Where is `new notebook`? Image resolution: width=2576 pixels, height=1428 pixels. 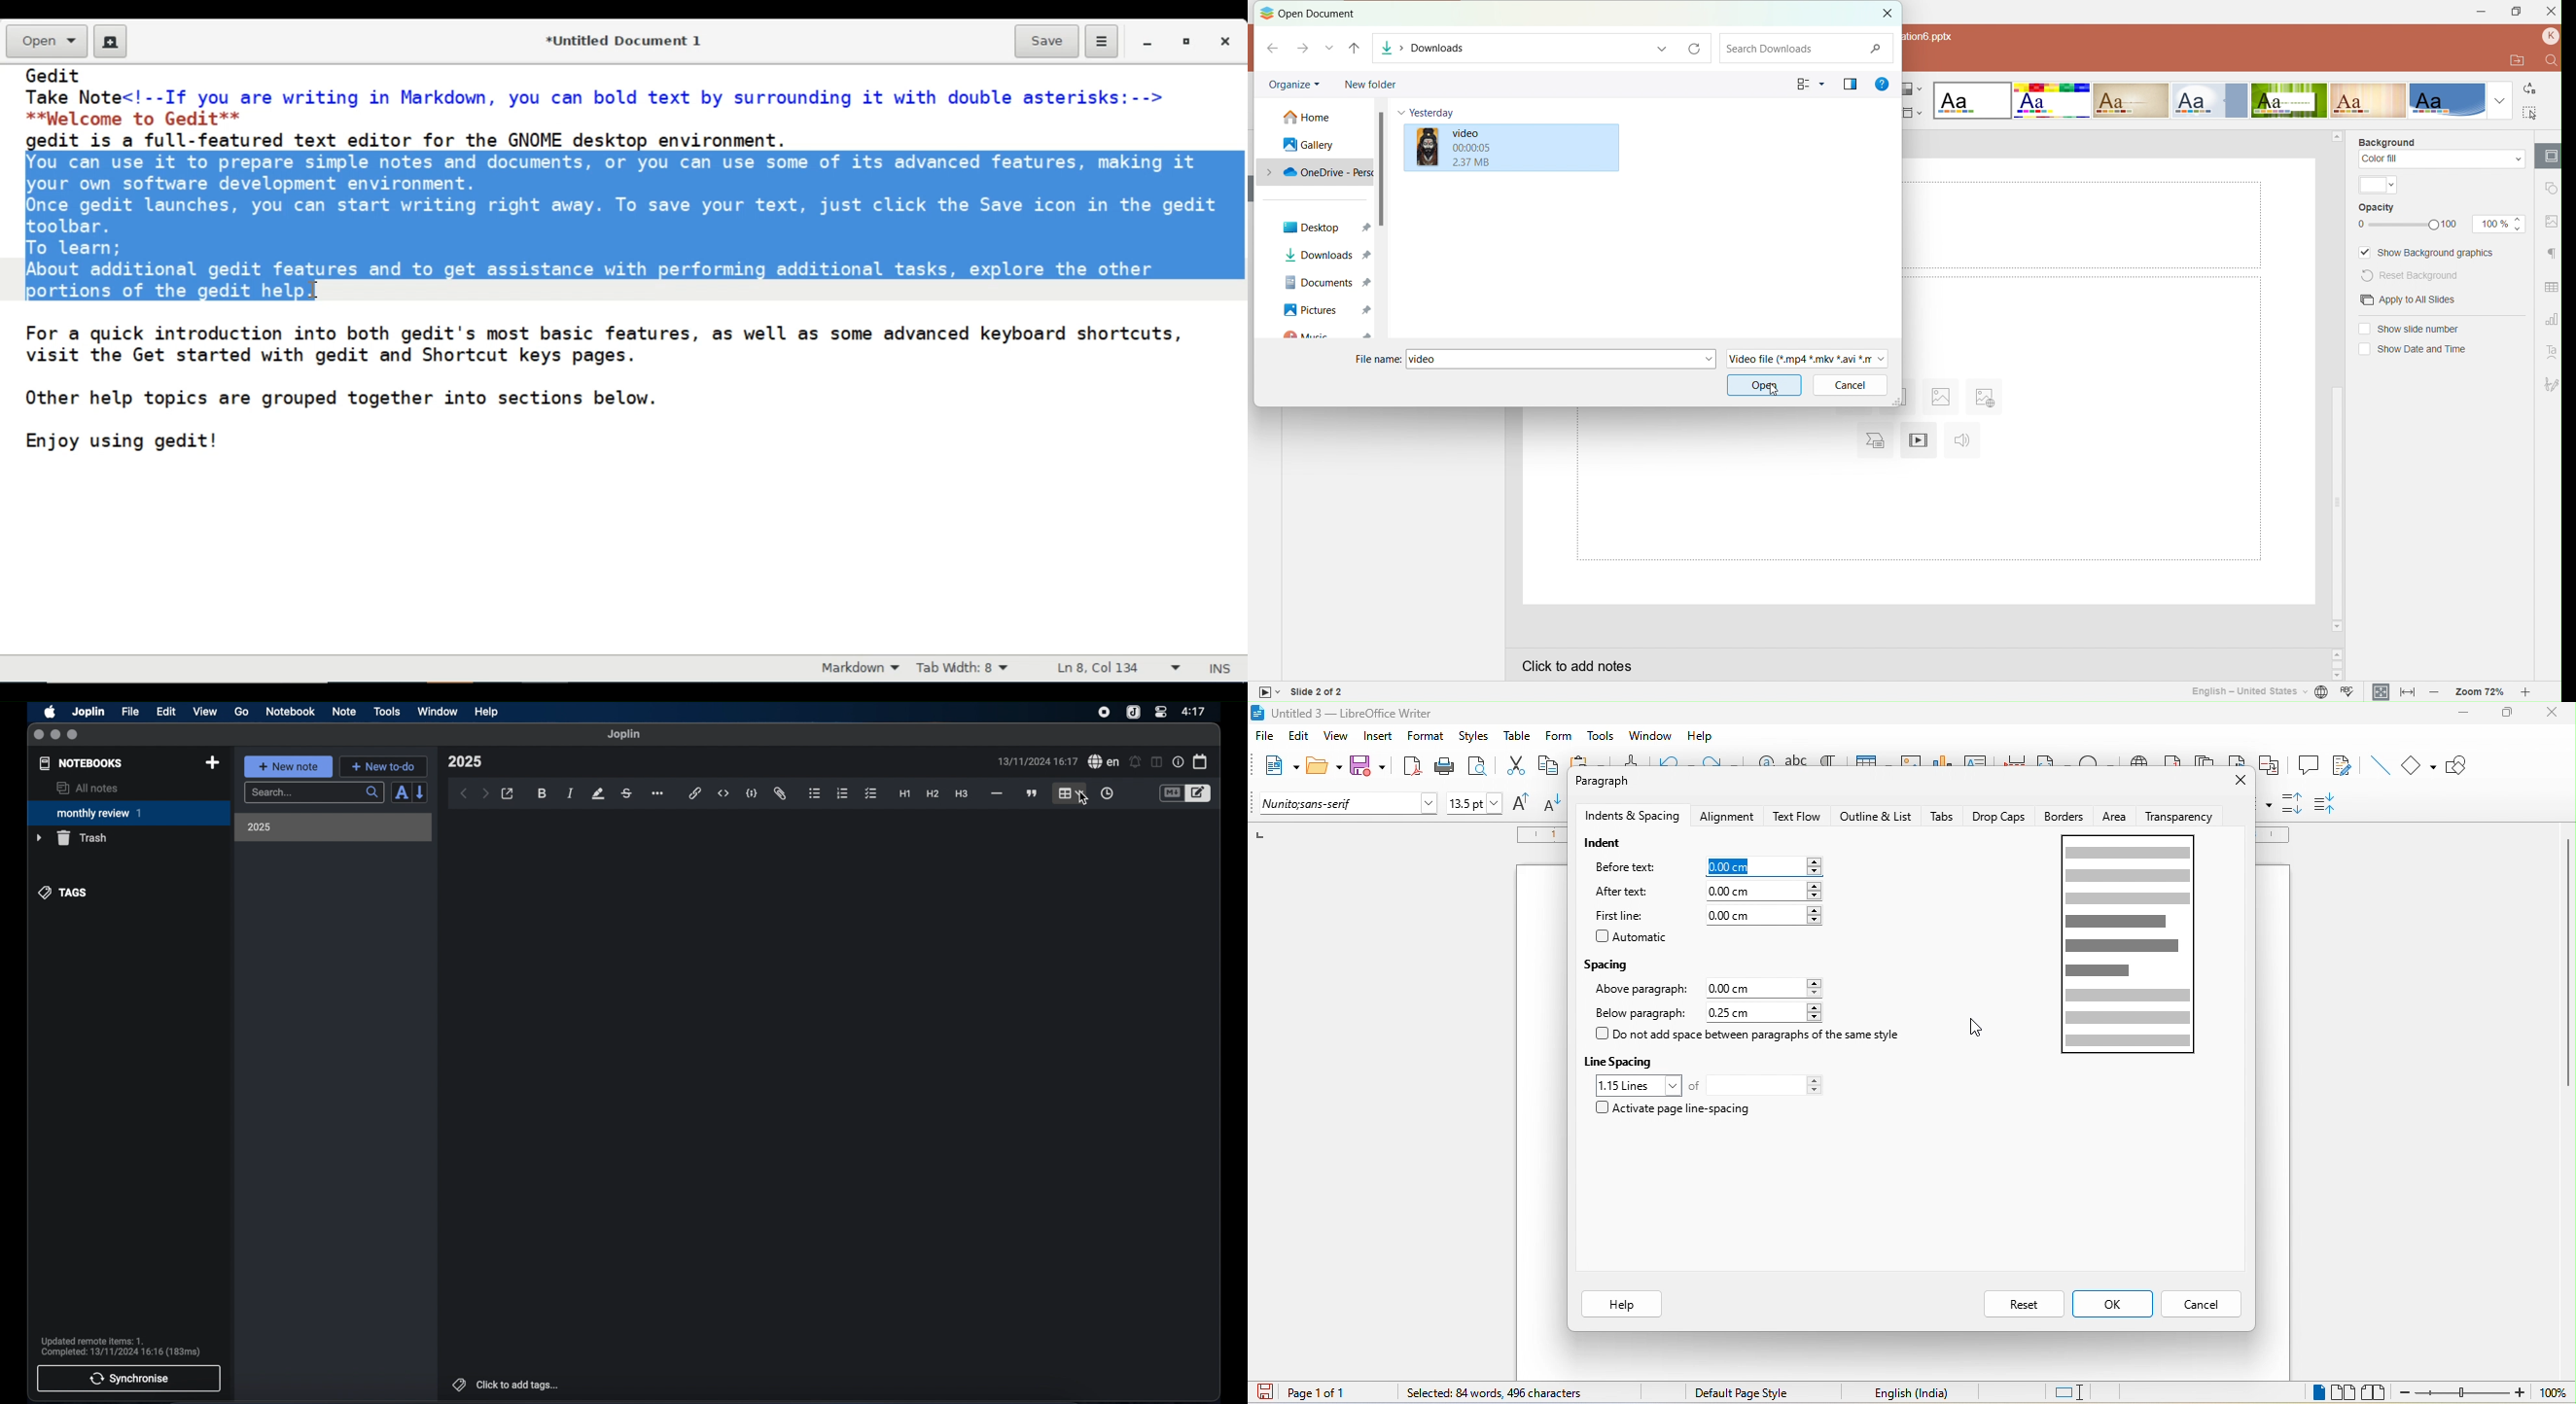 new notebook is located at coordinates (212, 763).